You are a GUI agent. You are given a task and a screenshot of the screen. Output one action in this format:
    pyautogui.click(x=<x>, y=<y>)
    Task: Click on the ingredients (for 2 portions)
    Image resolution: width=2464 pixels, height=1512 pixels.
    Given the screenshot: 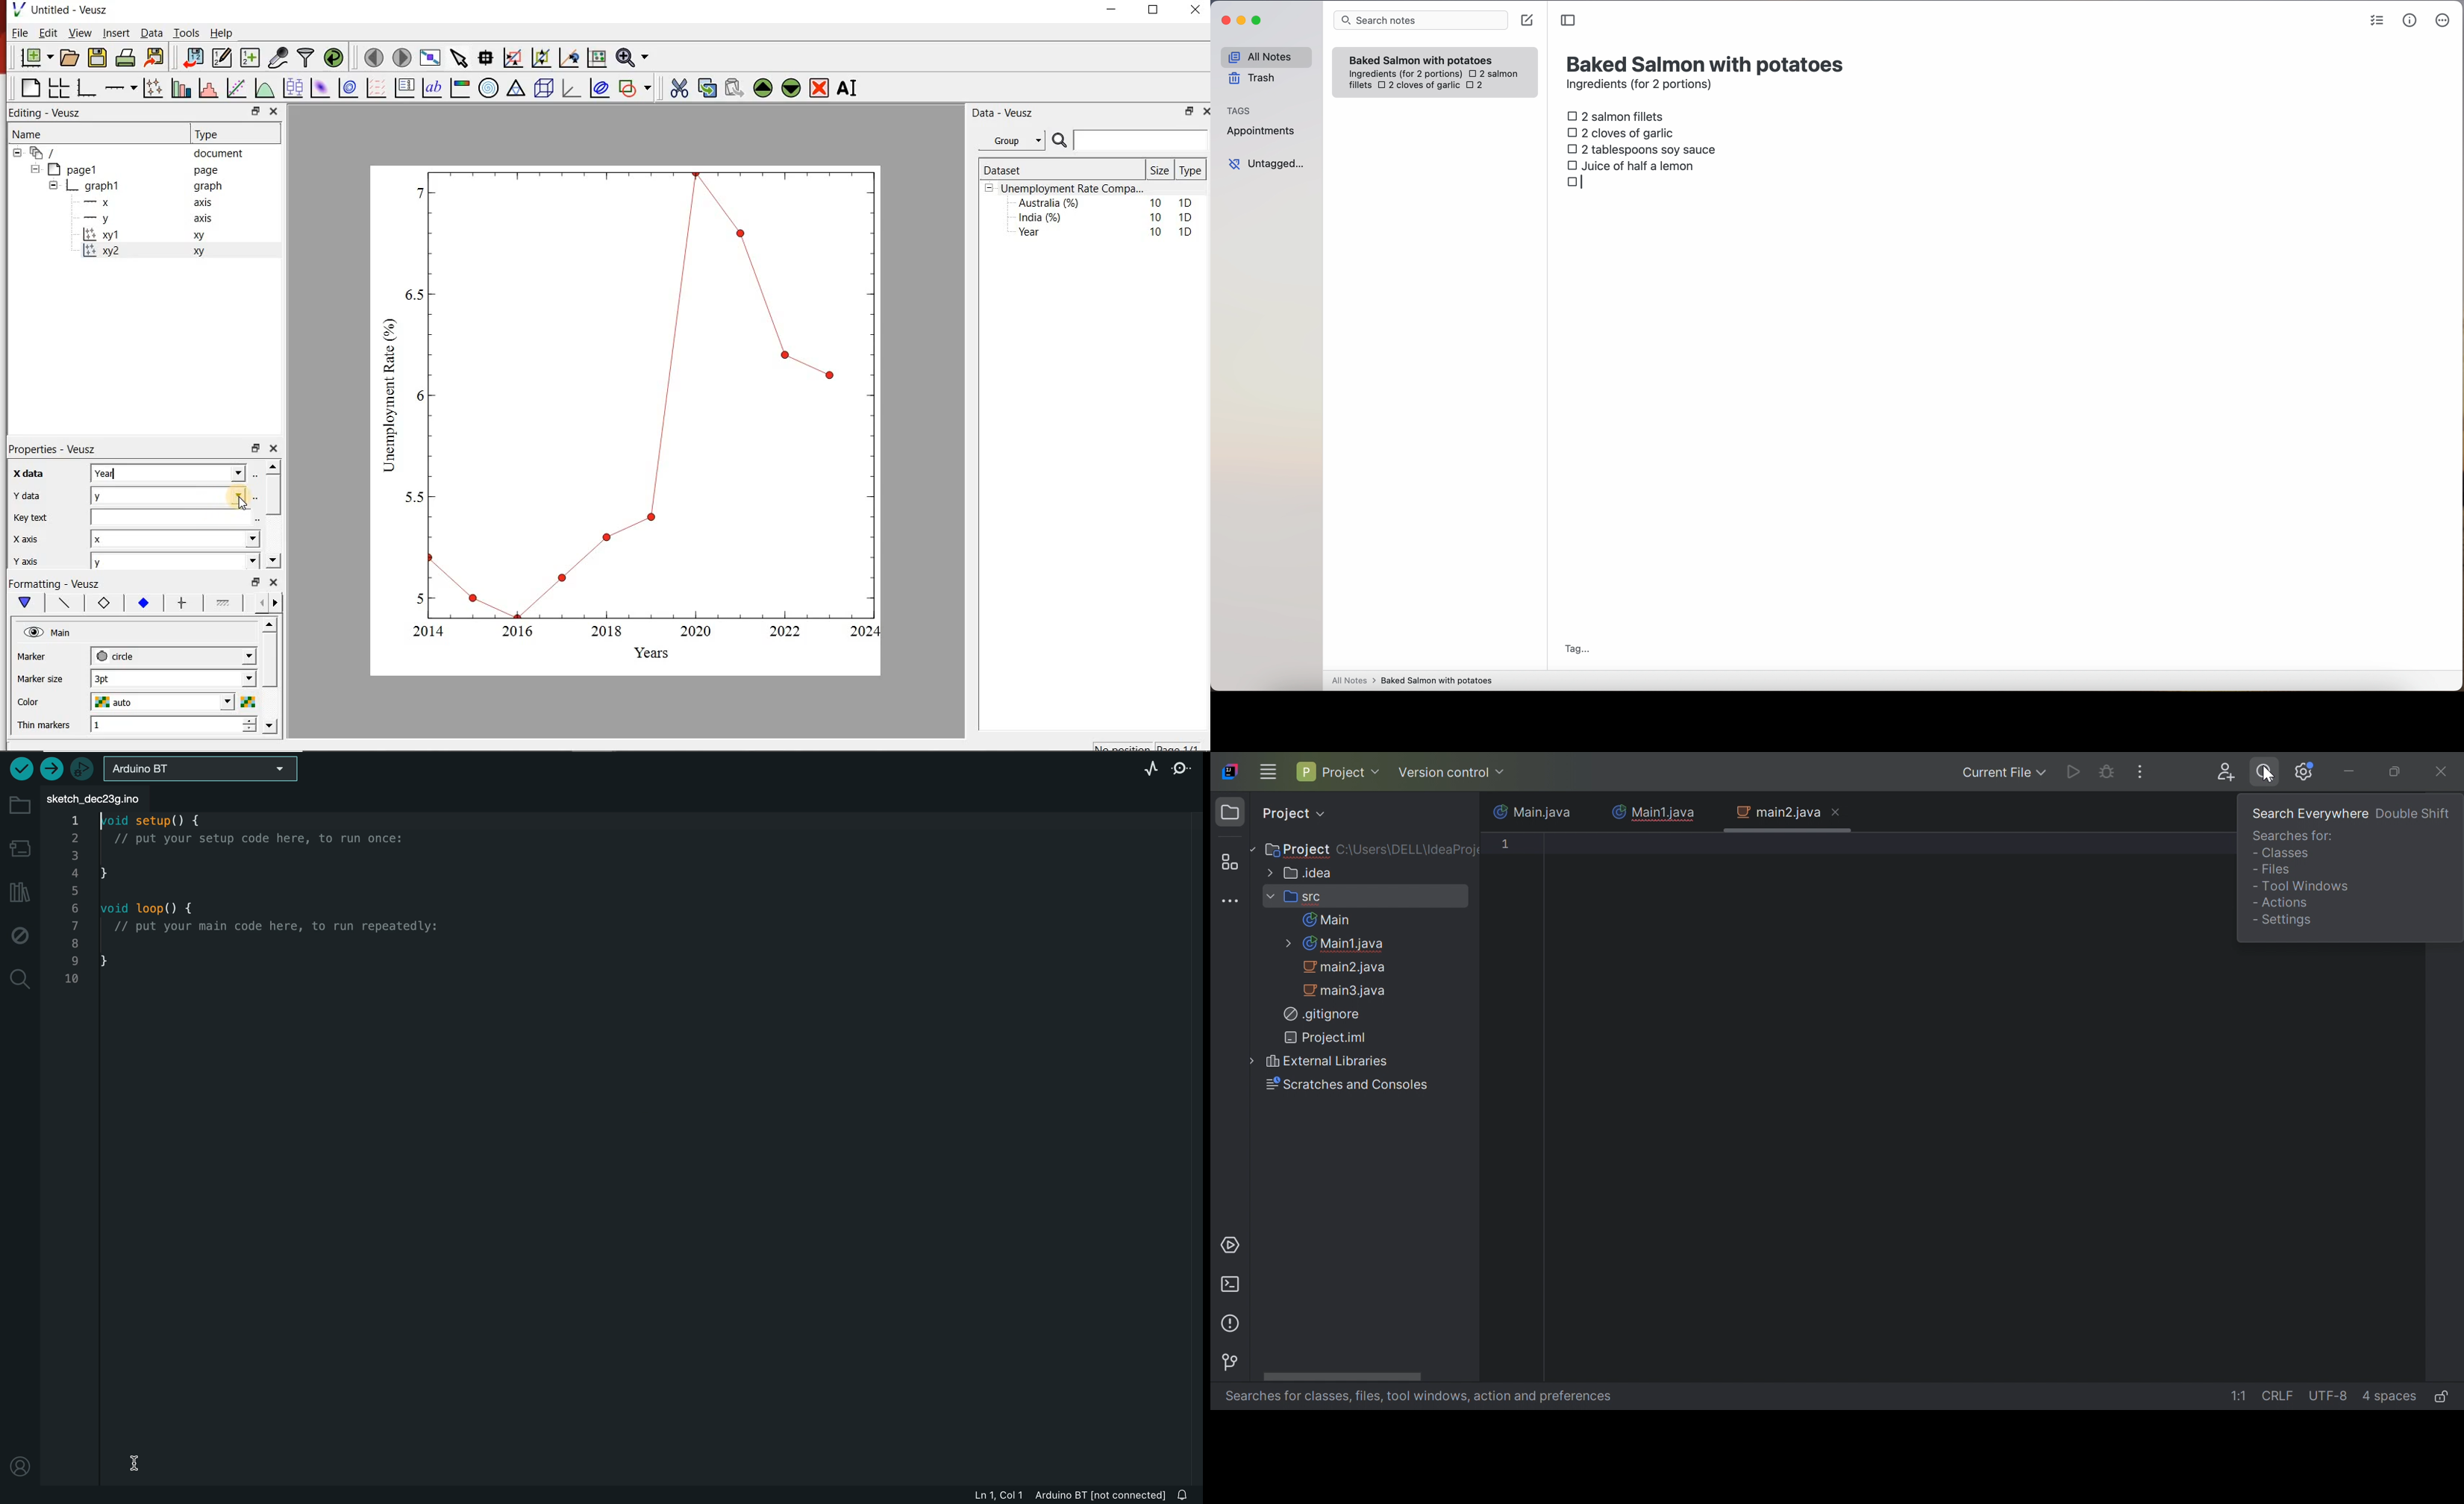 What is the action you would take?
    pyautogui.click(x=1642, y=85)
    